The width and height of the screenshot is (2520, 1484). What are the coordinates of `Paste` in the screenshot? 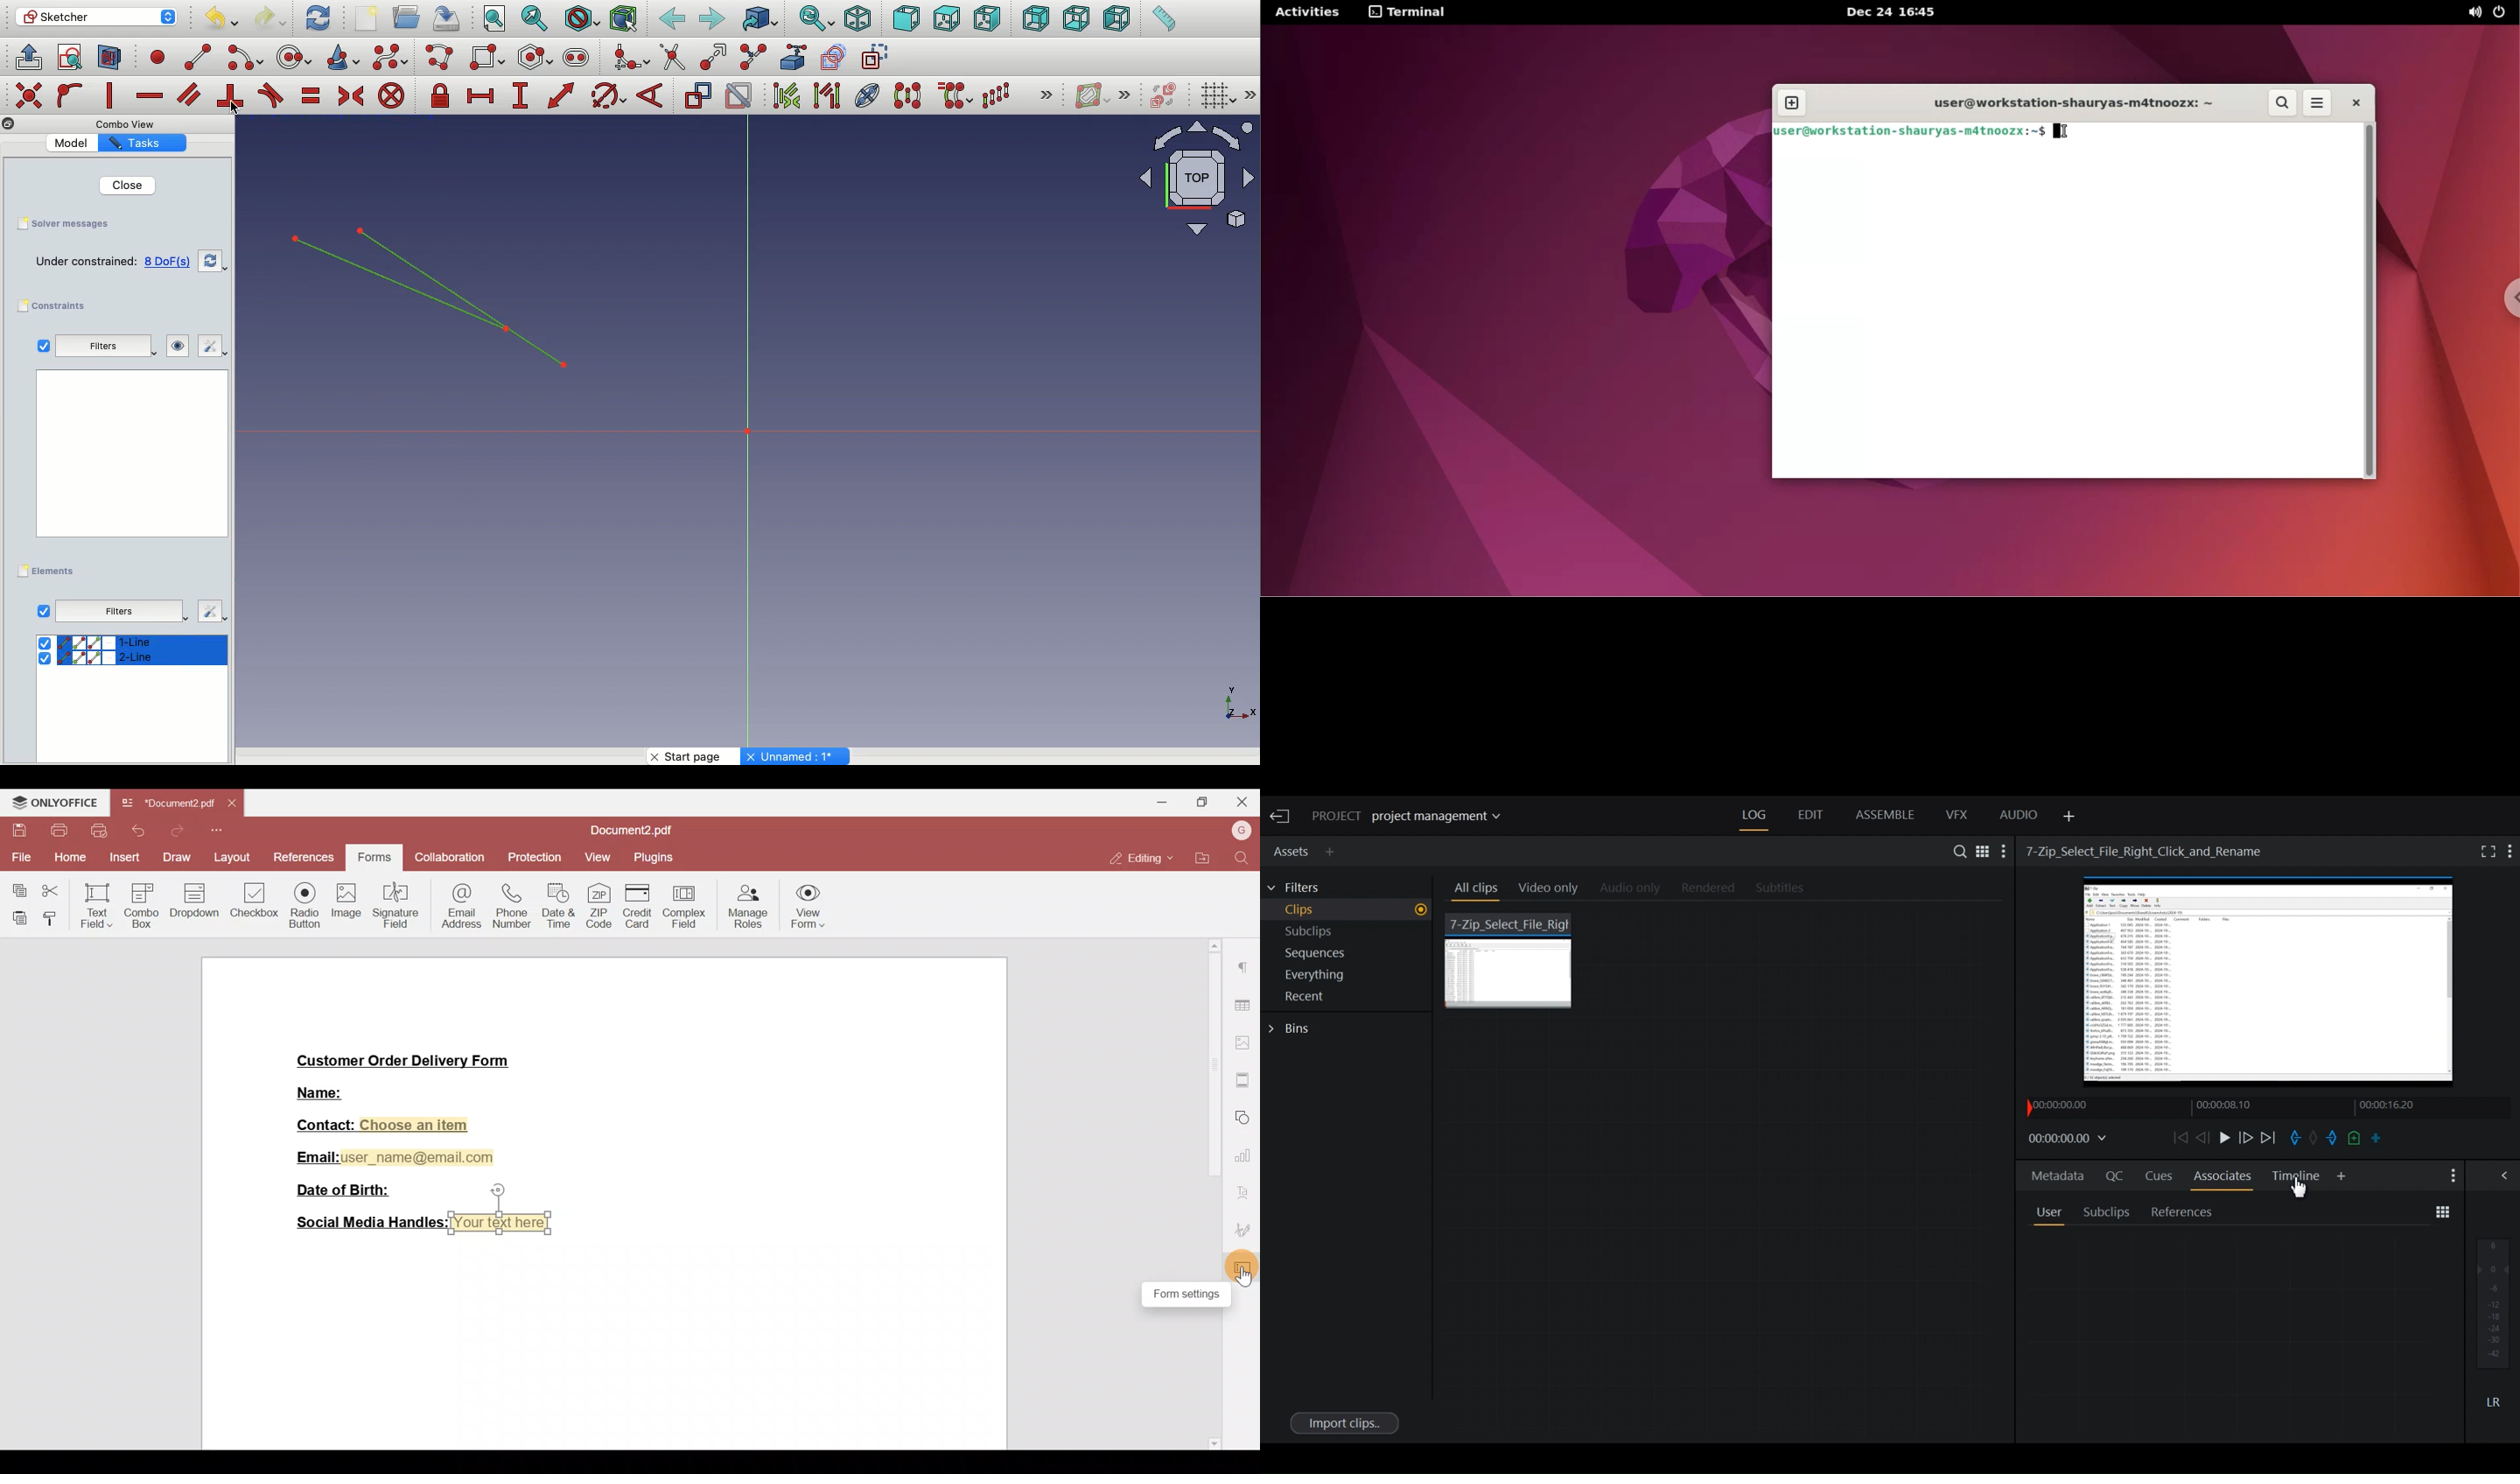 It's located at (14, 918).